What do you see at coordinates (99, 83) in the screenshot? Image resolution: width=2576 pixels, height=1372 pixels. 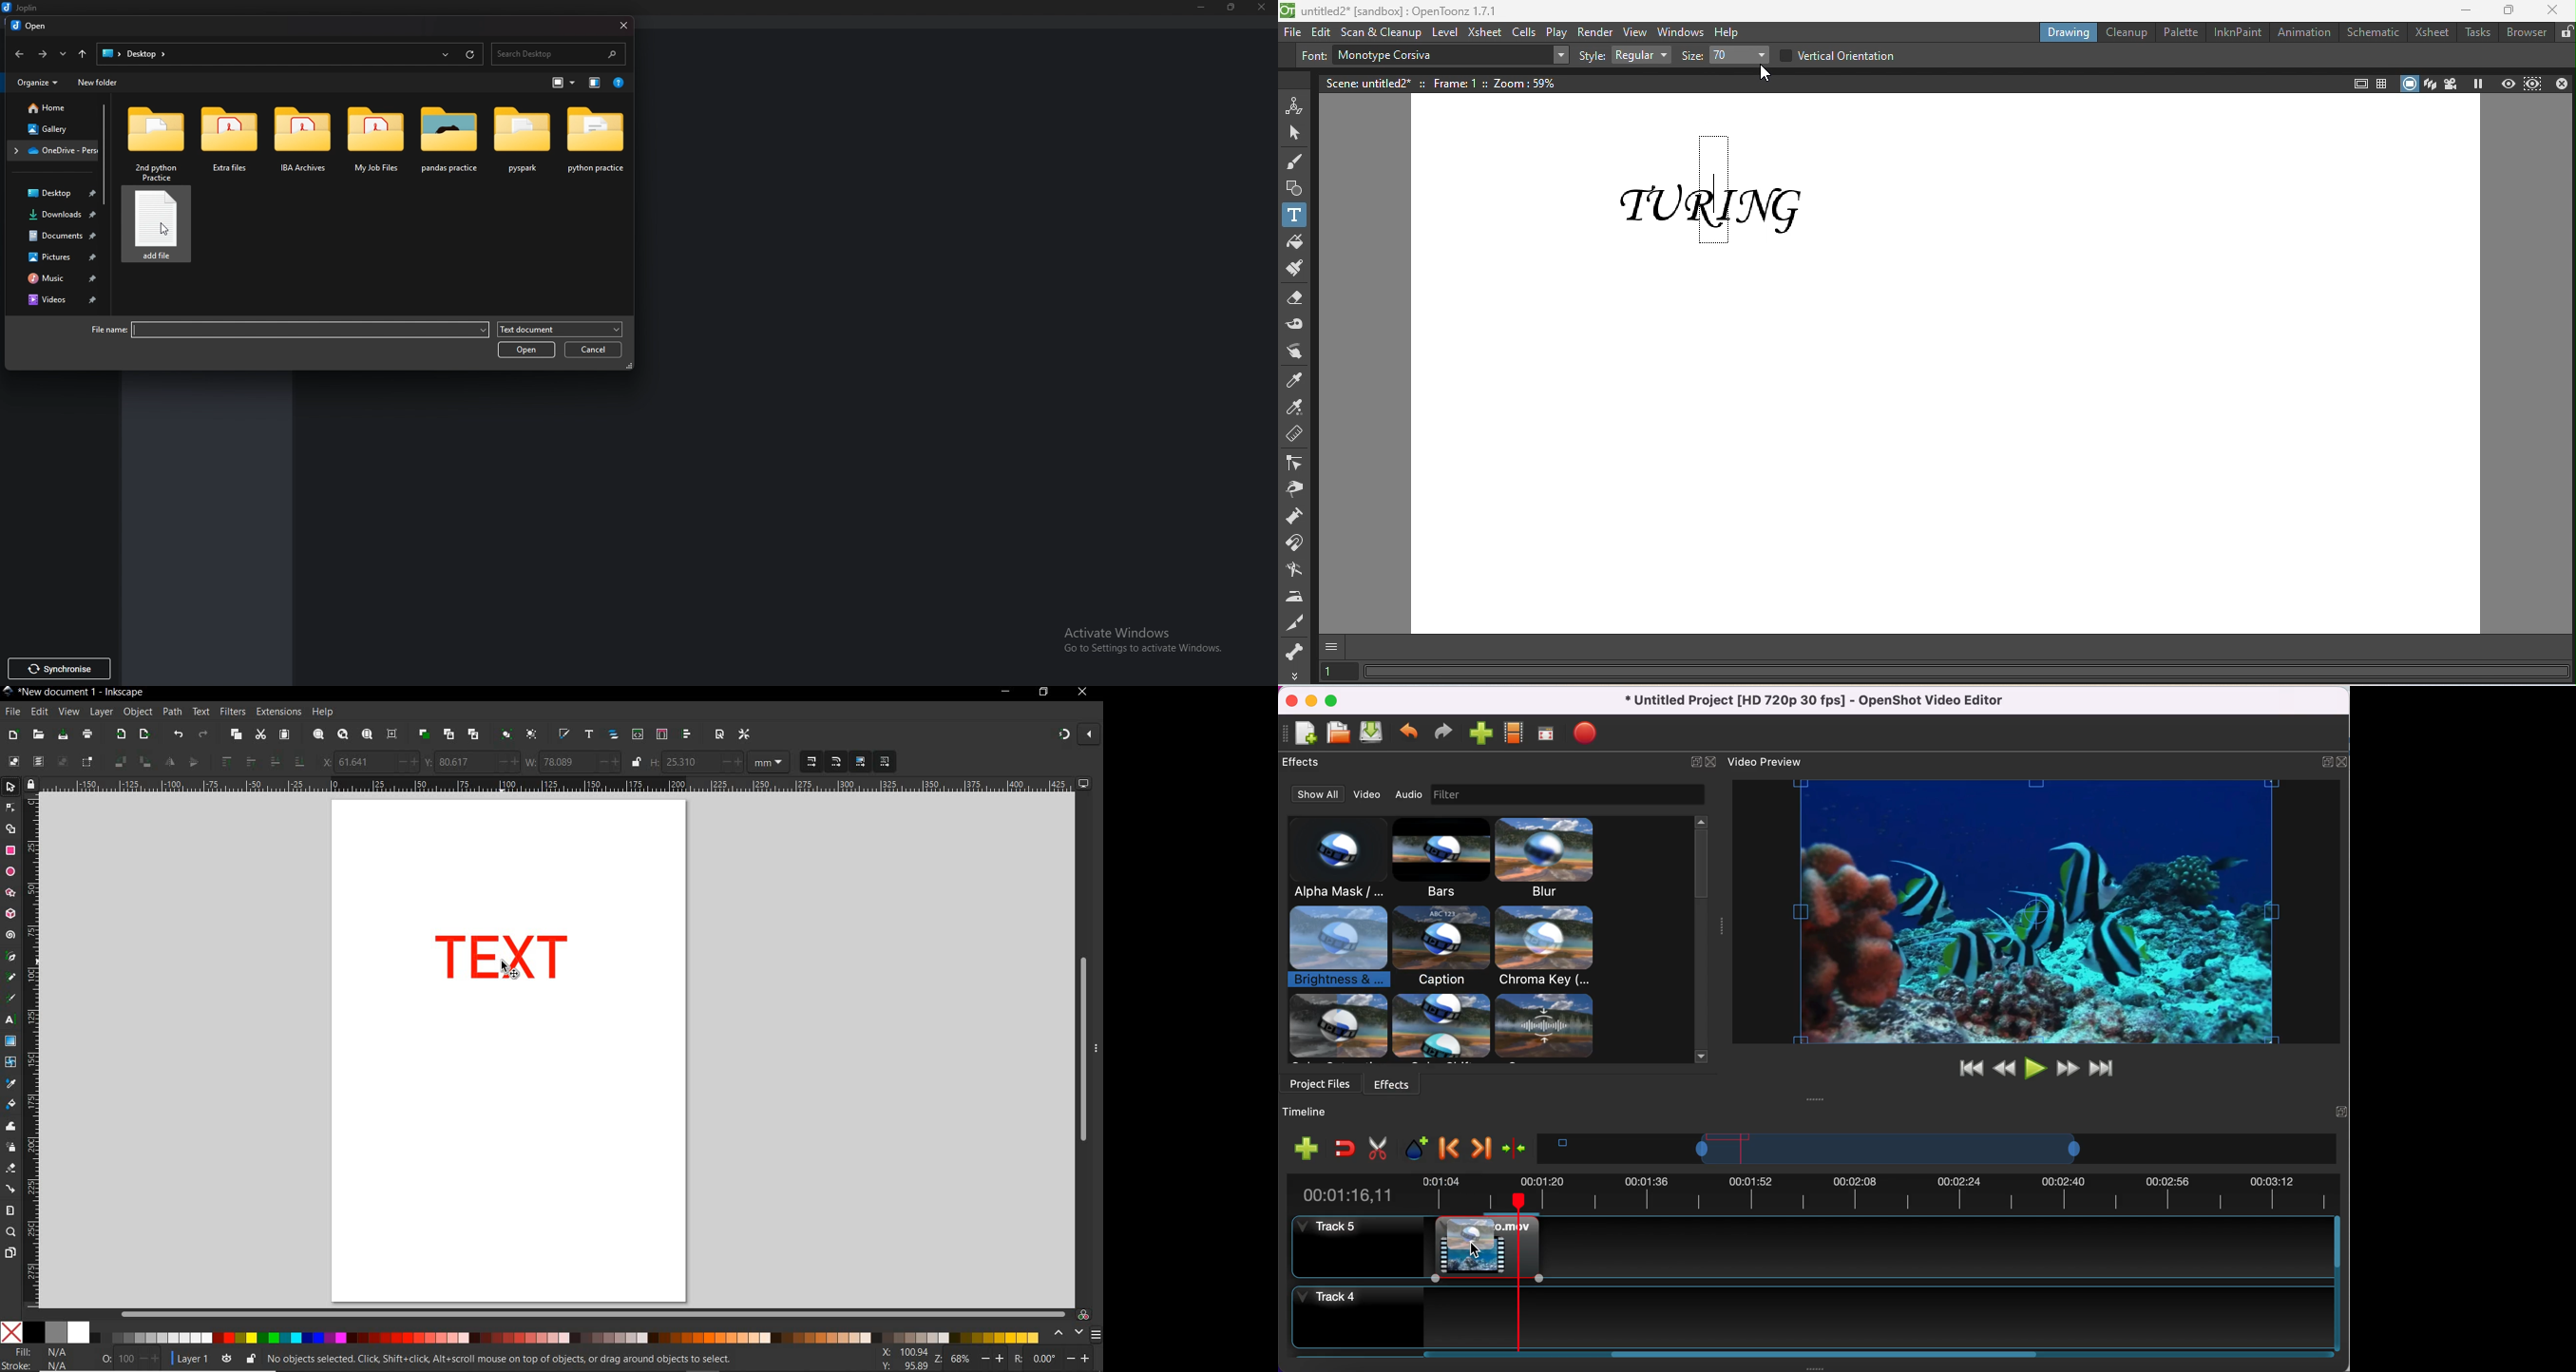 I see `New folder` at bounding box center [99, 83].